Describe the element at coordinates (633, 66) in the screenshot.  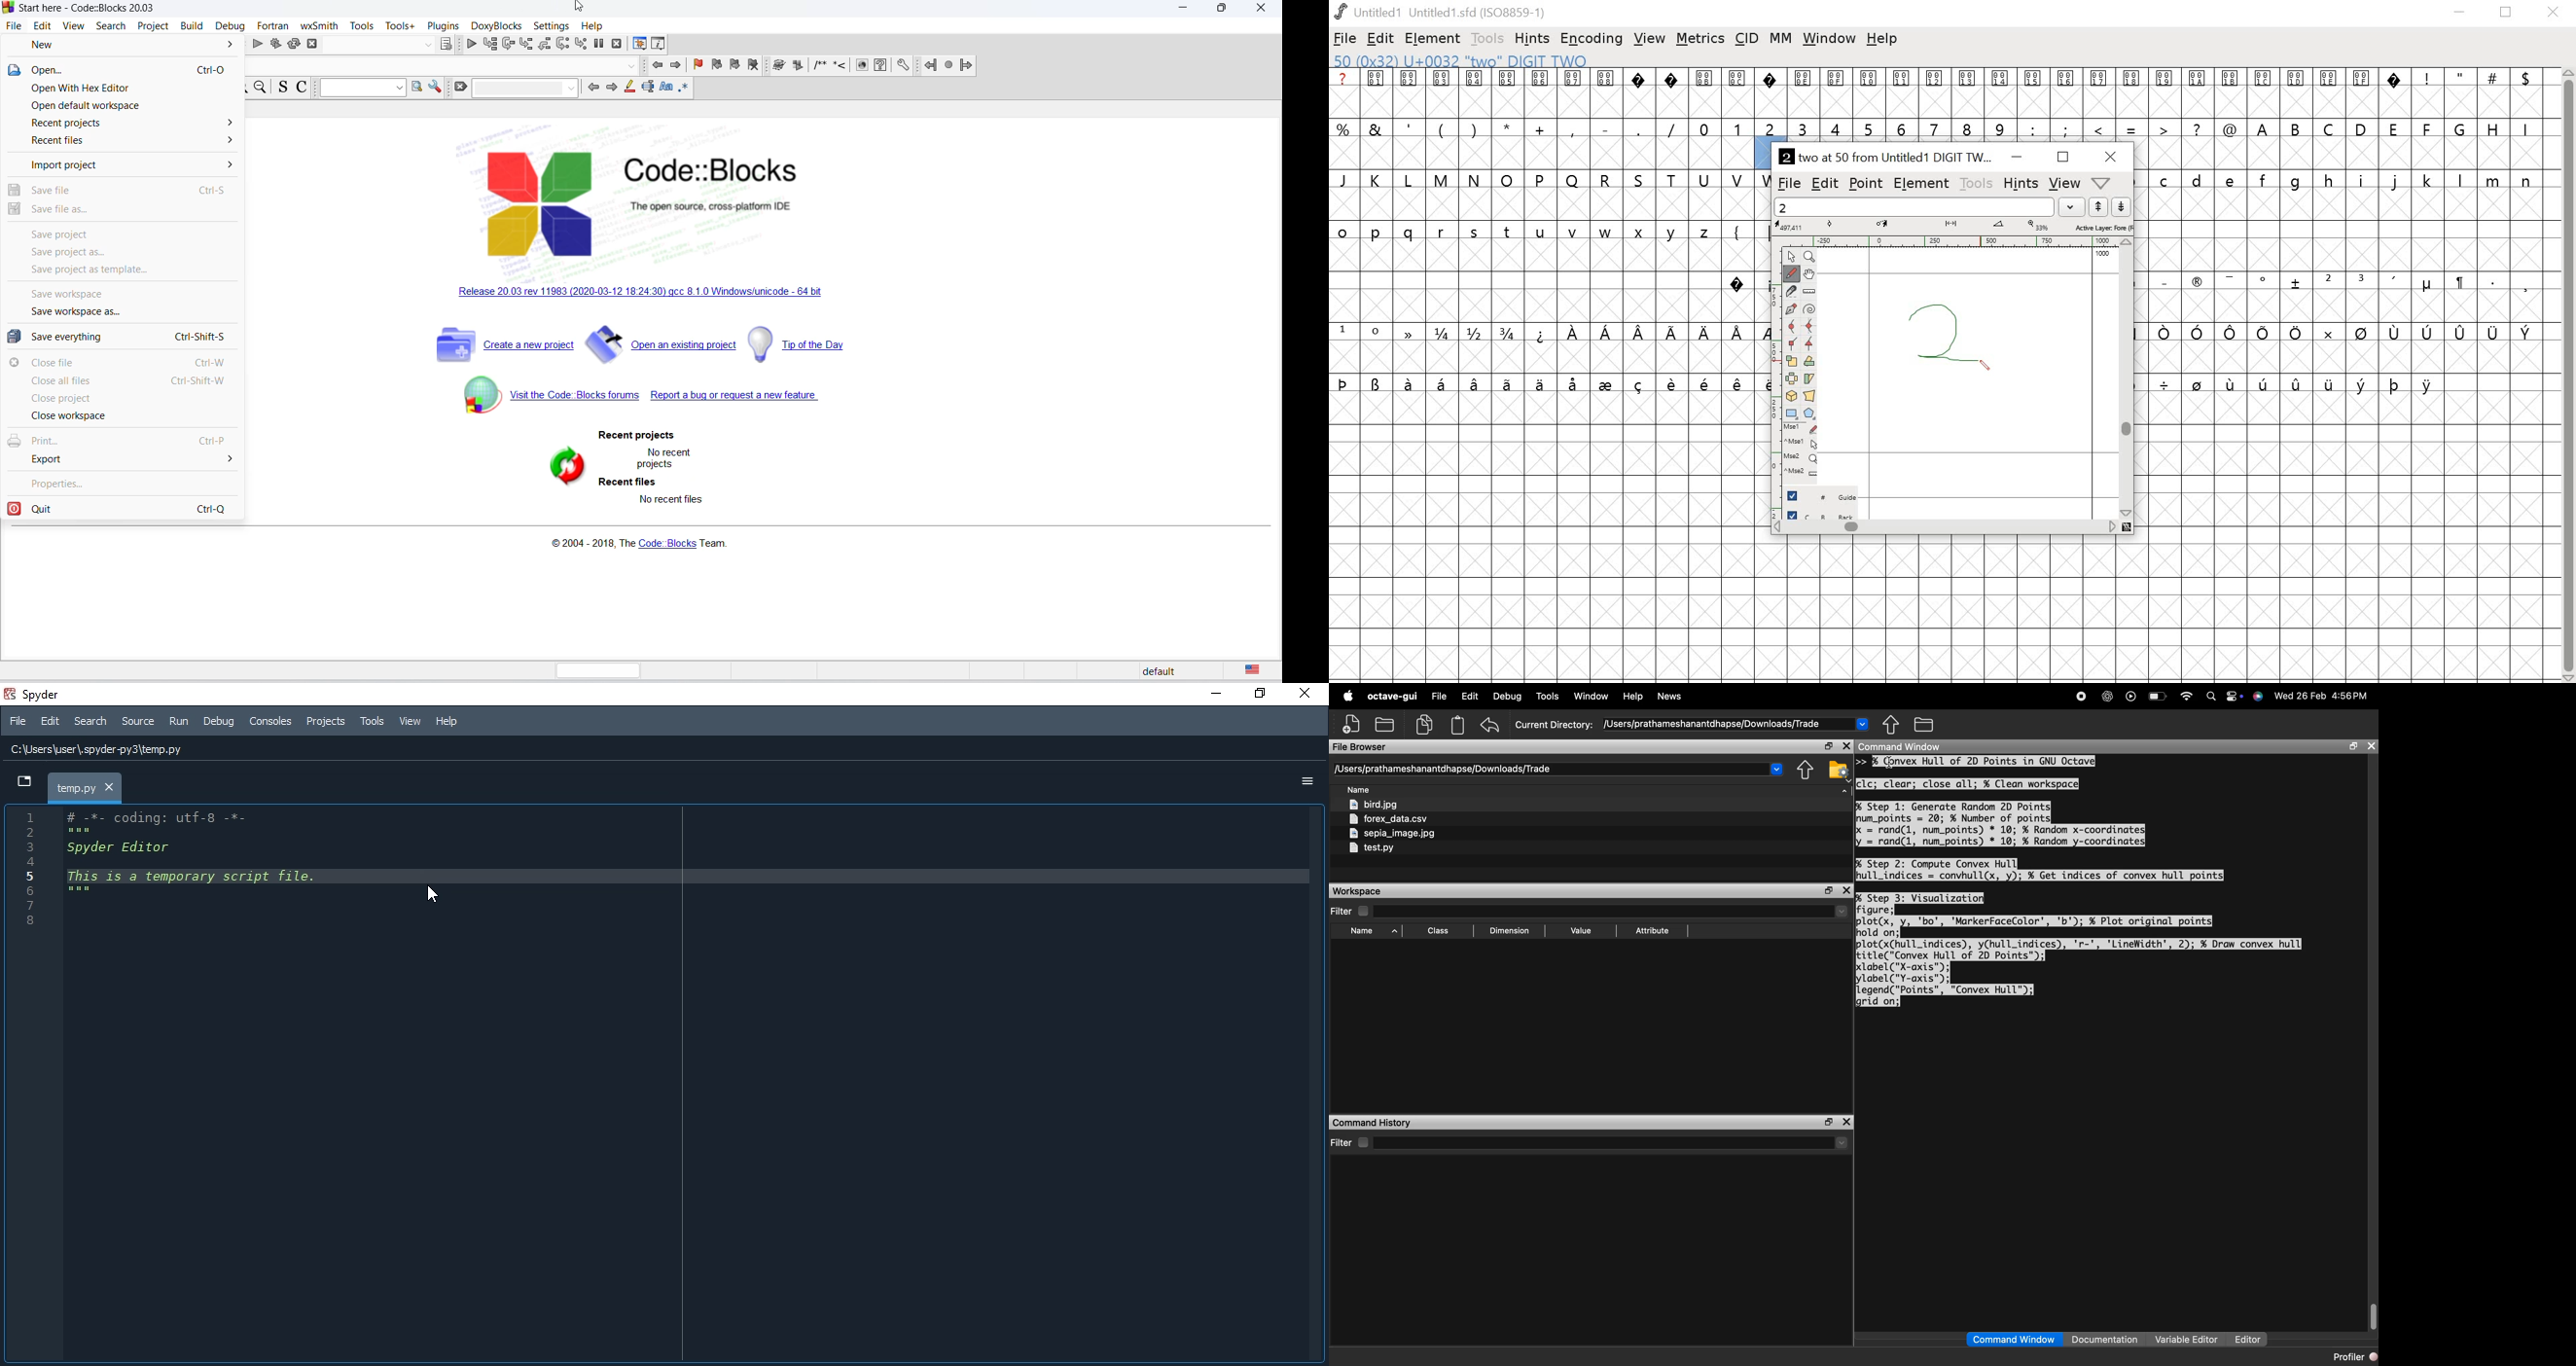
I see `dropdown` at that location.